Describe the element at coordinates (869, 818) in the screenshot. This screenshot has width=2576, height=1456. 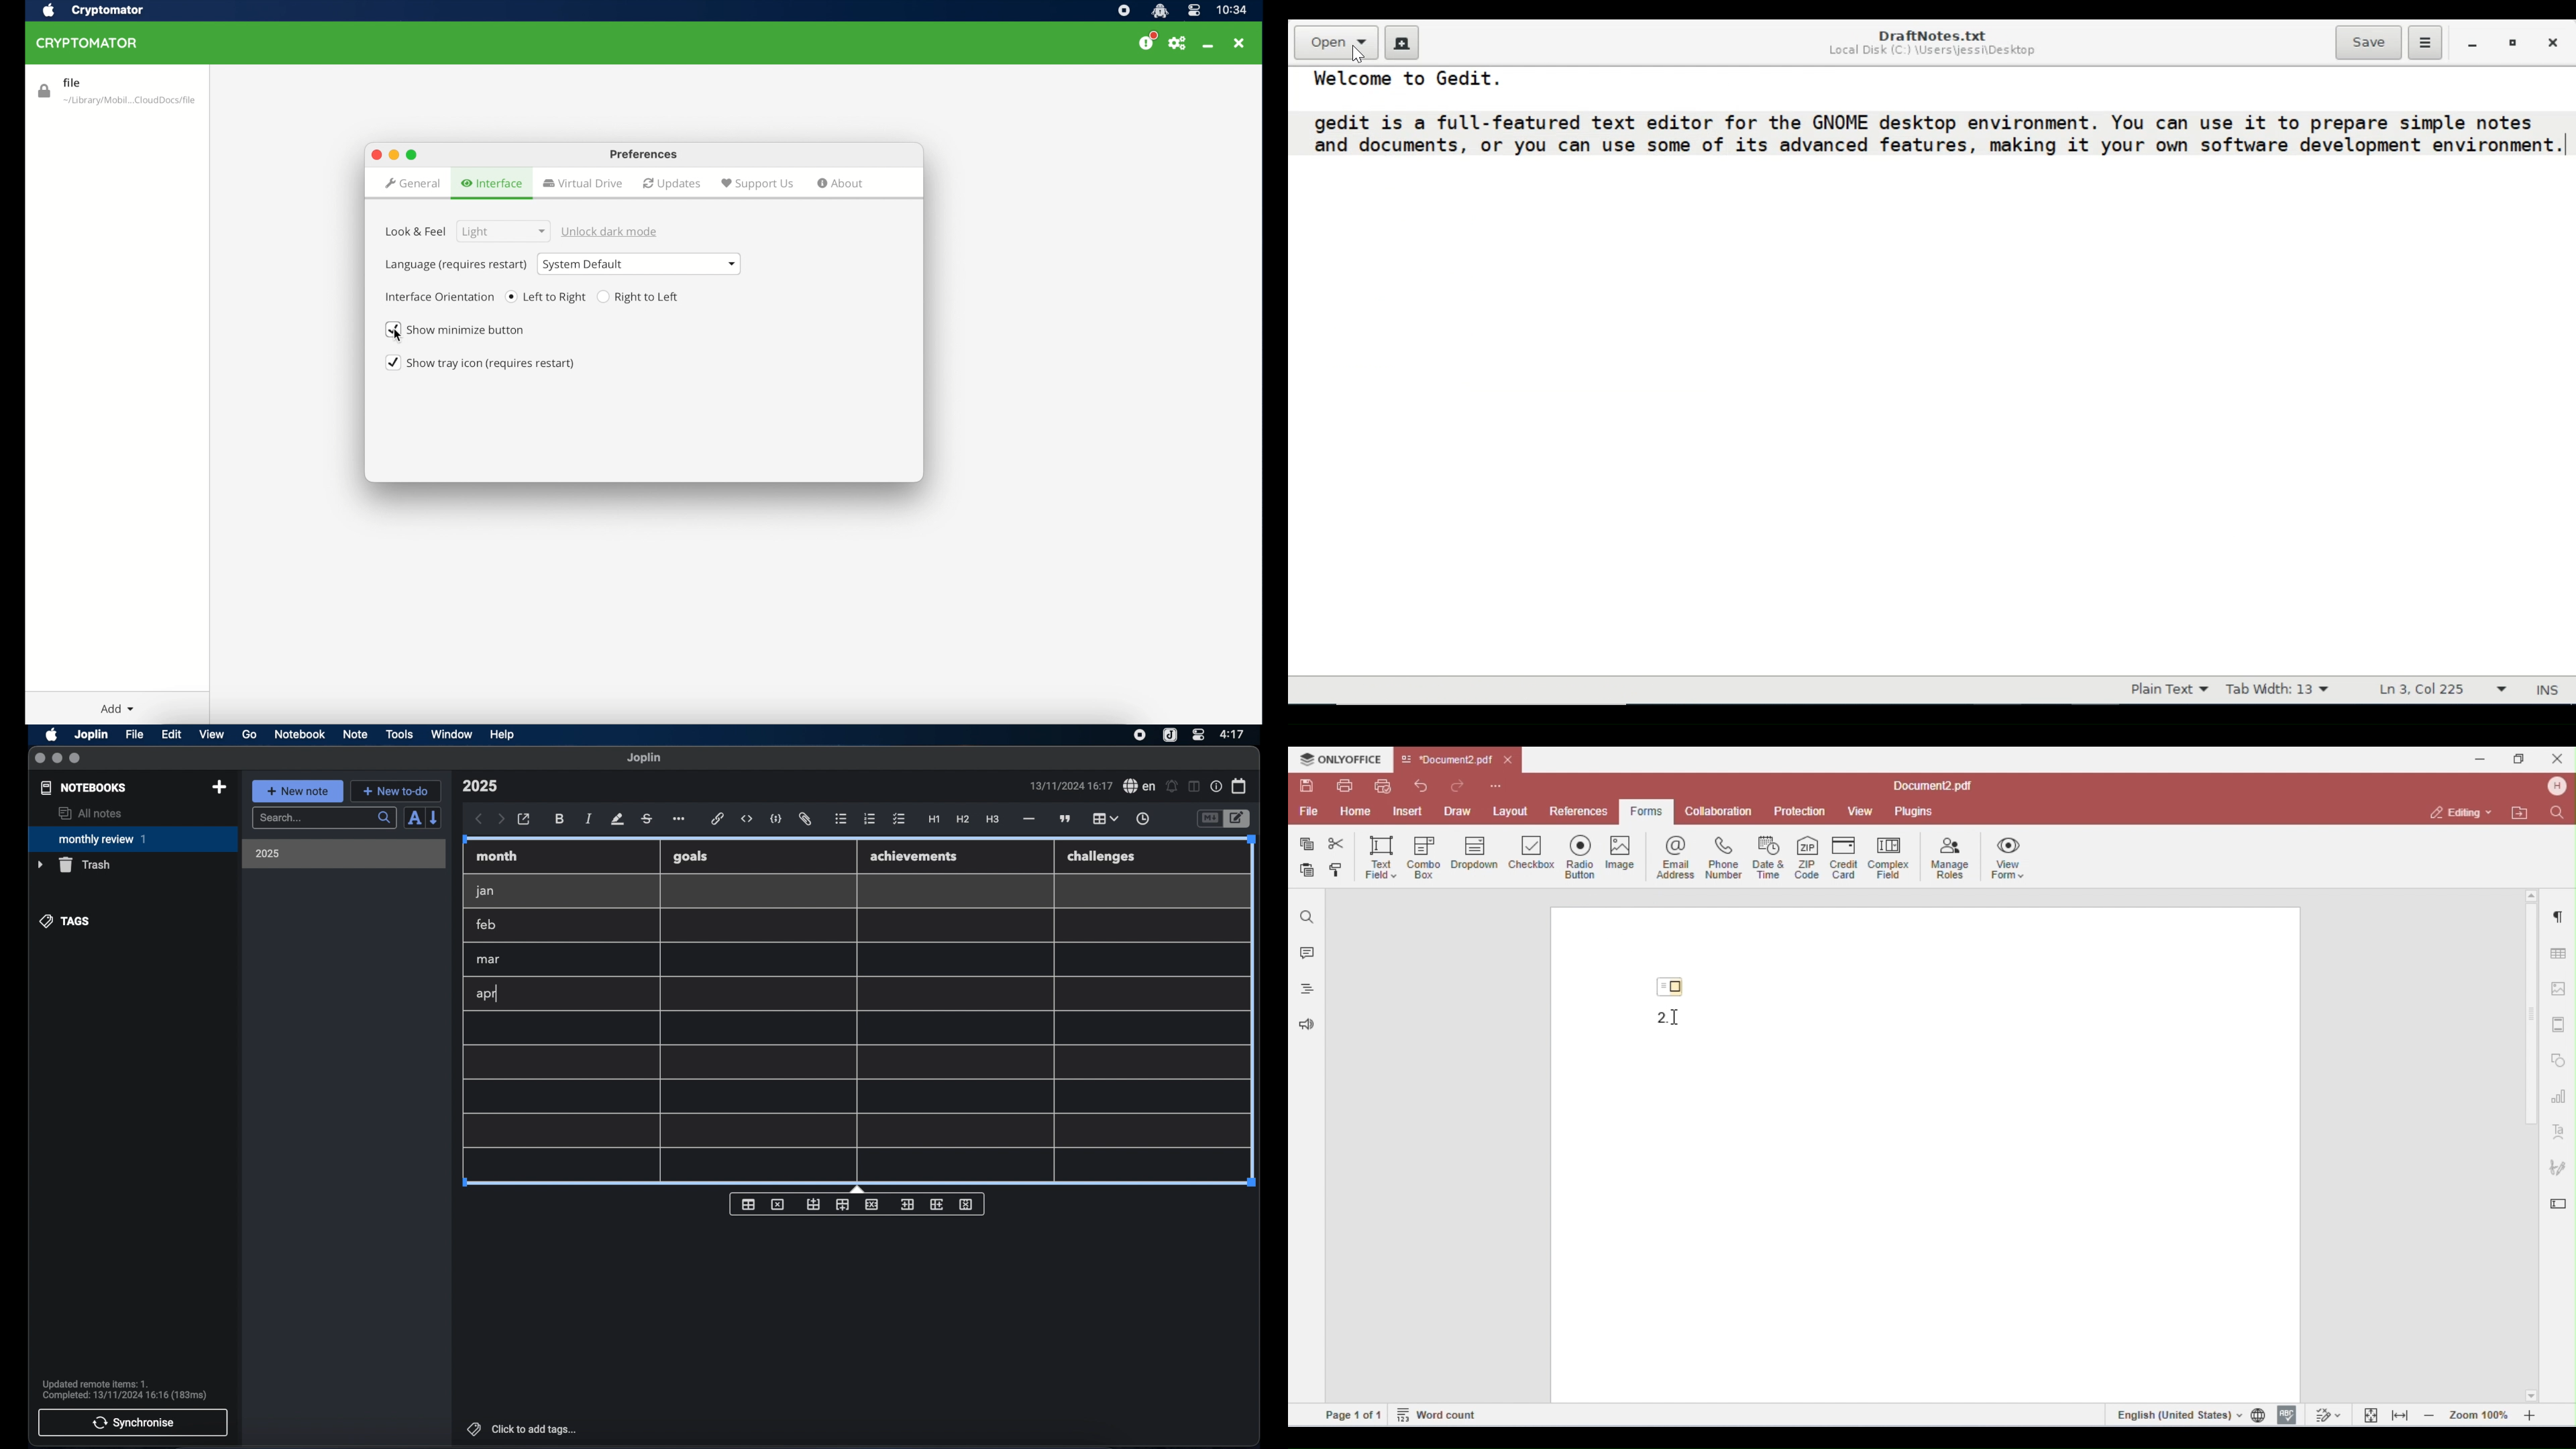
I see `numbered list` at that location.